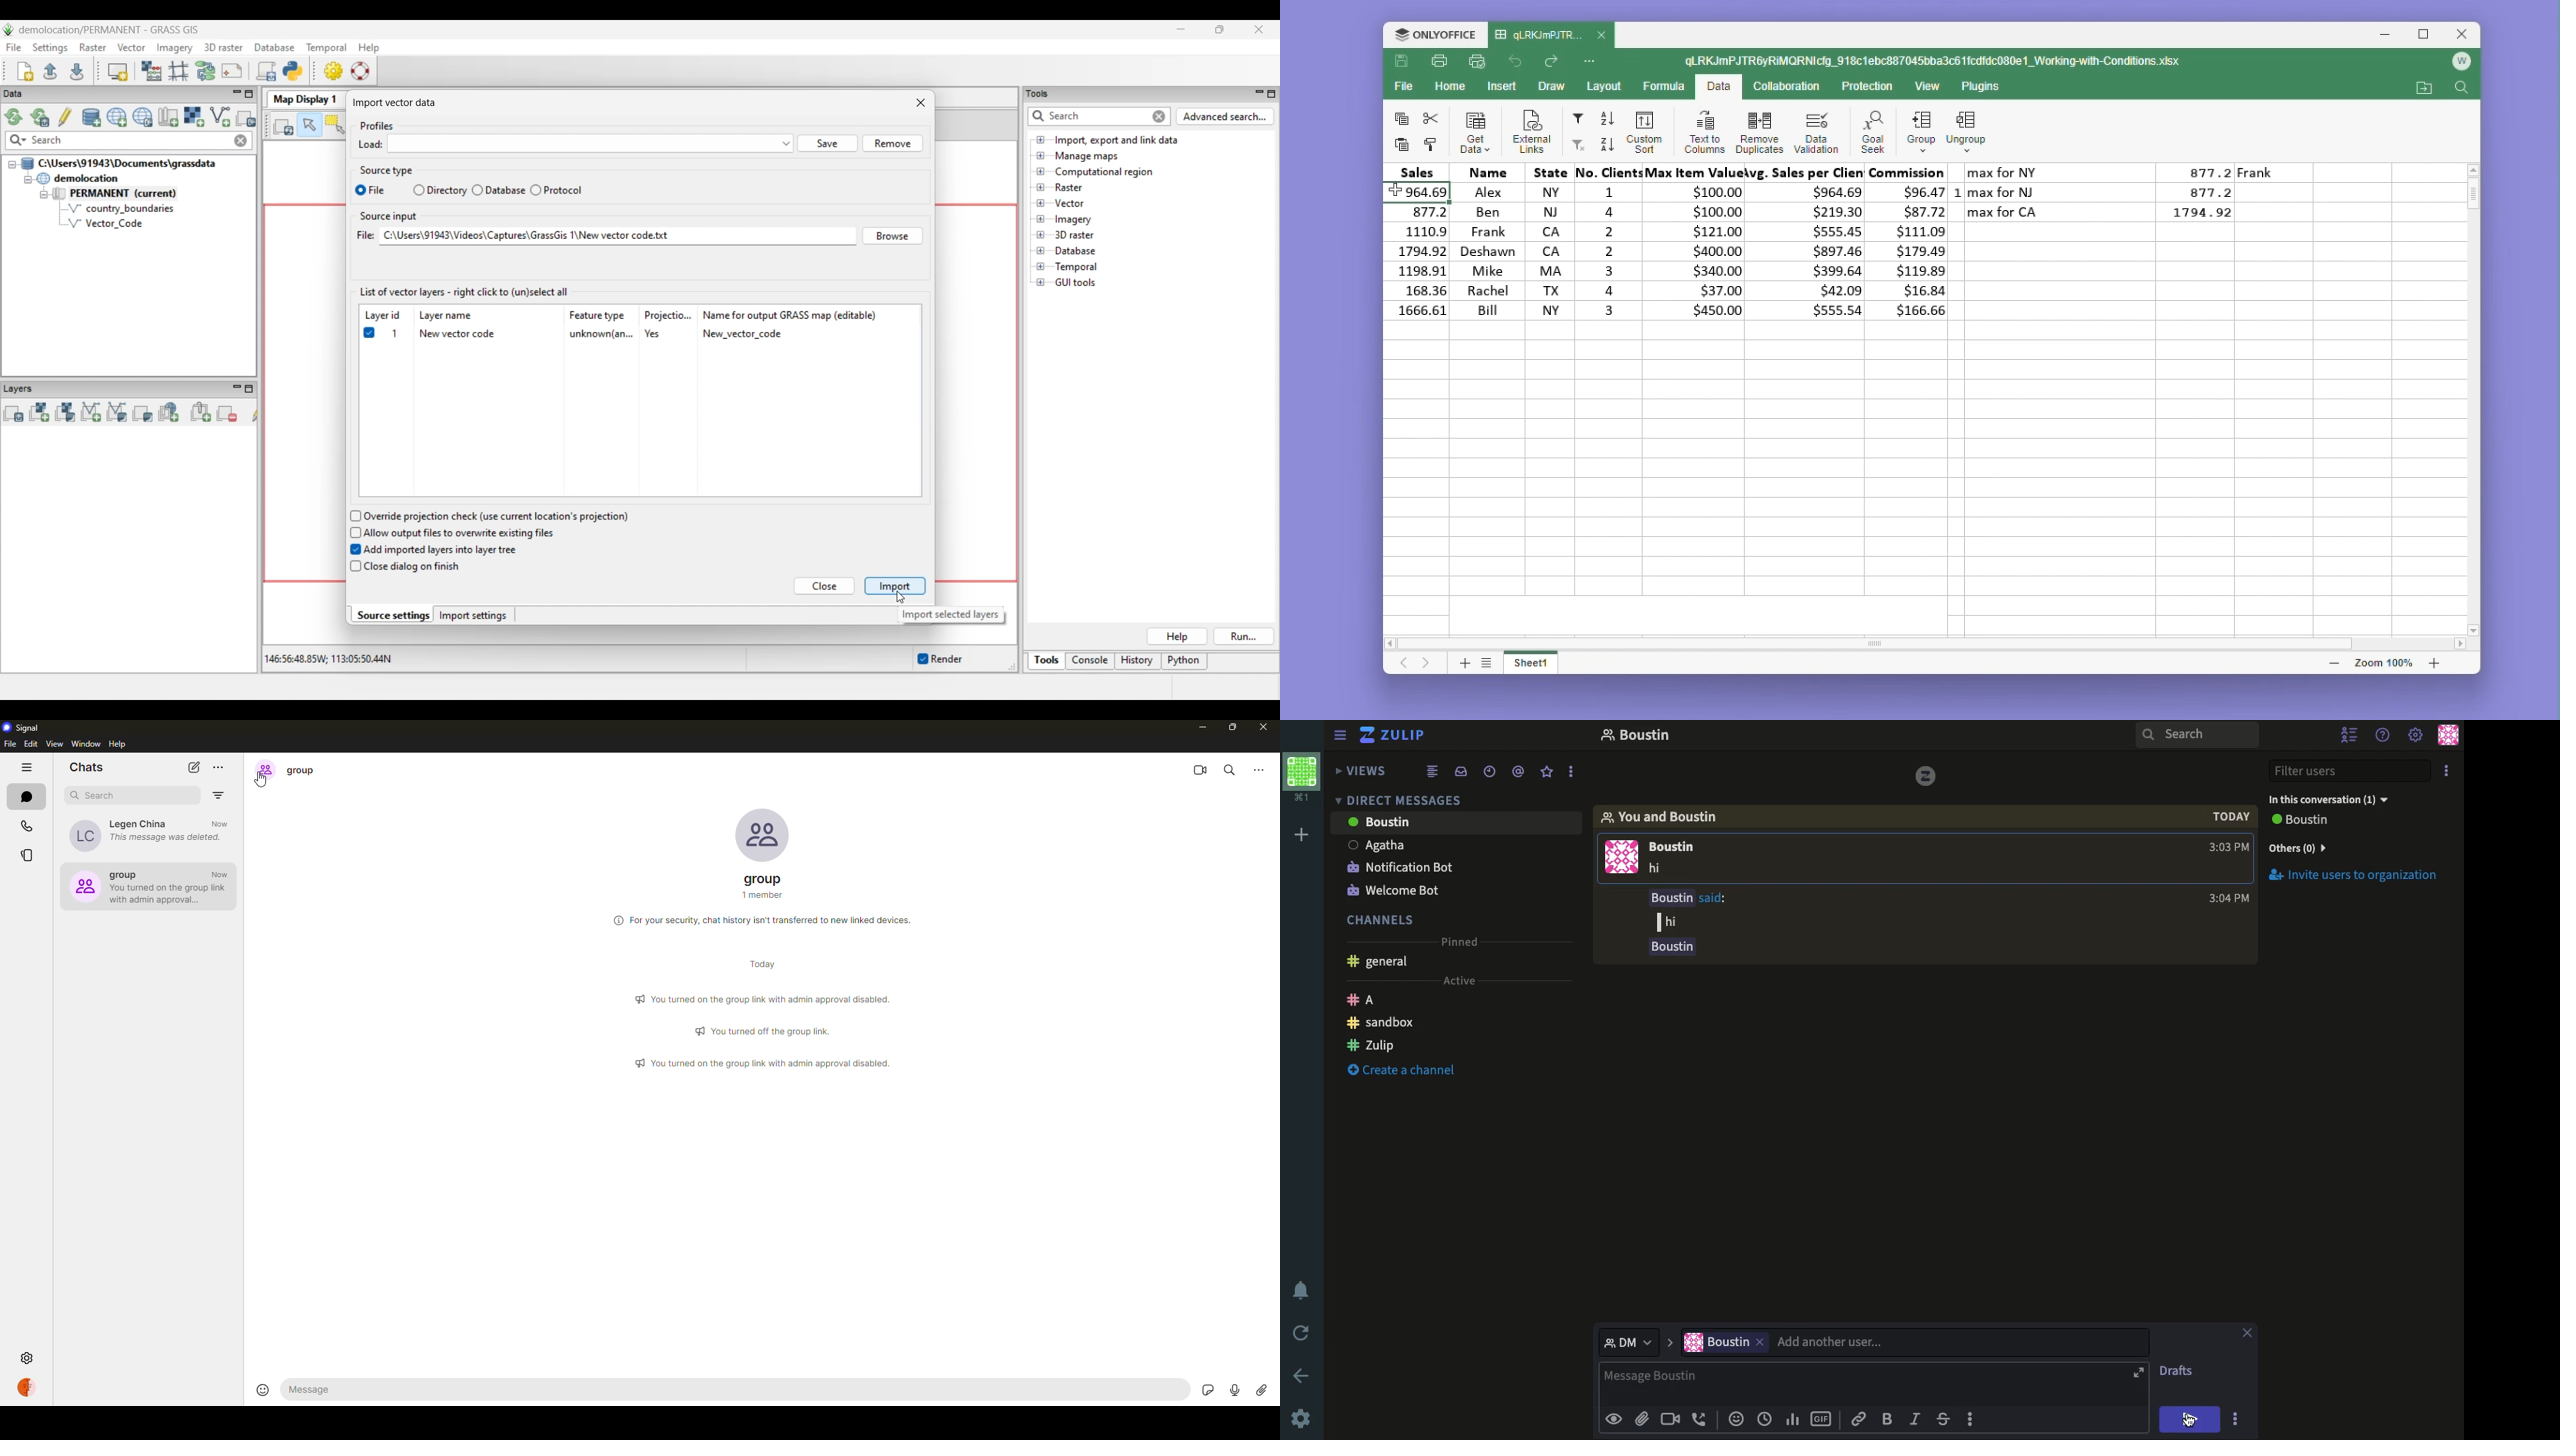  Describe the element at coordinates (1196, 727) in the screenshot. I see `minimize` at that location.